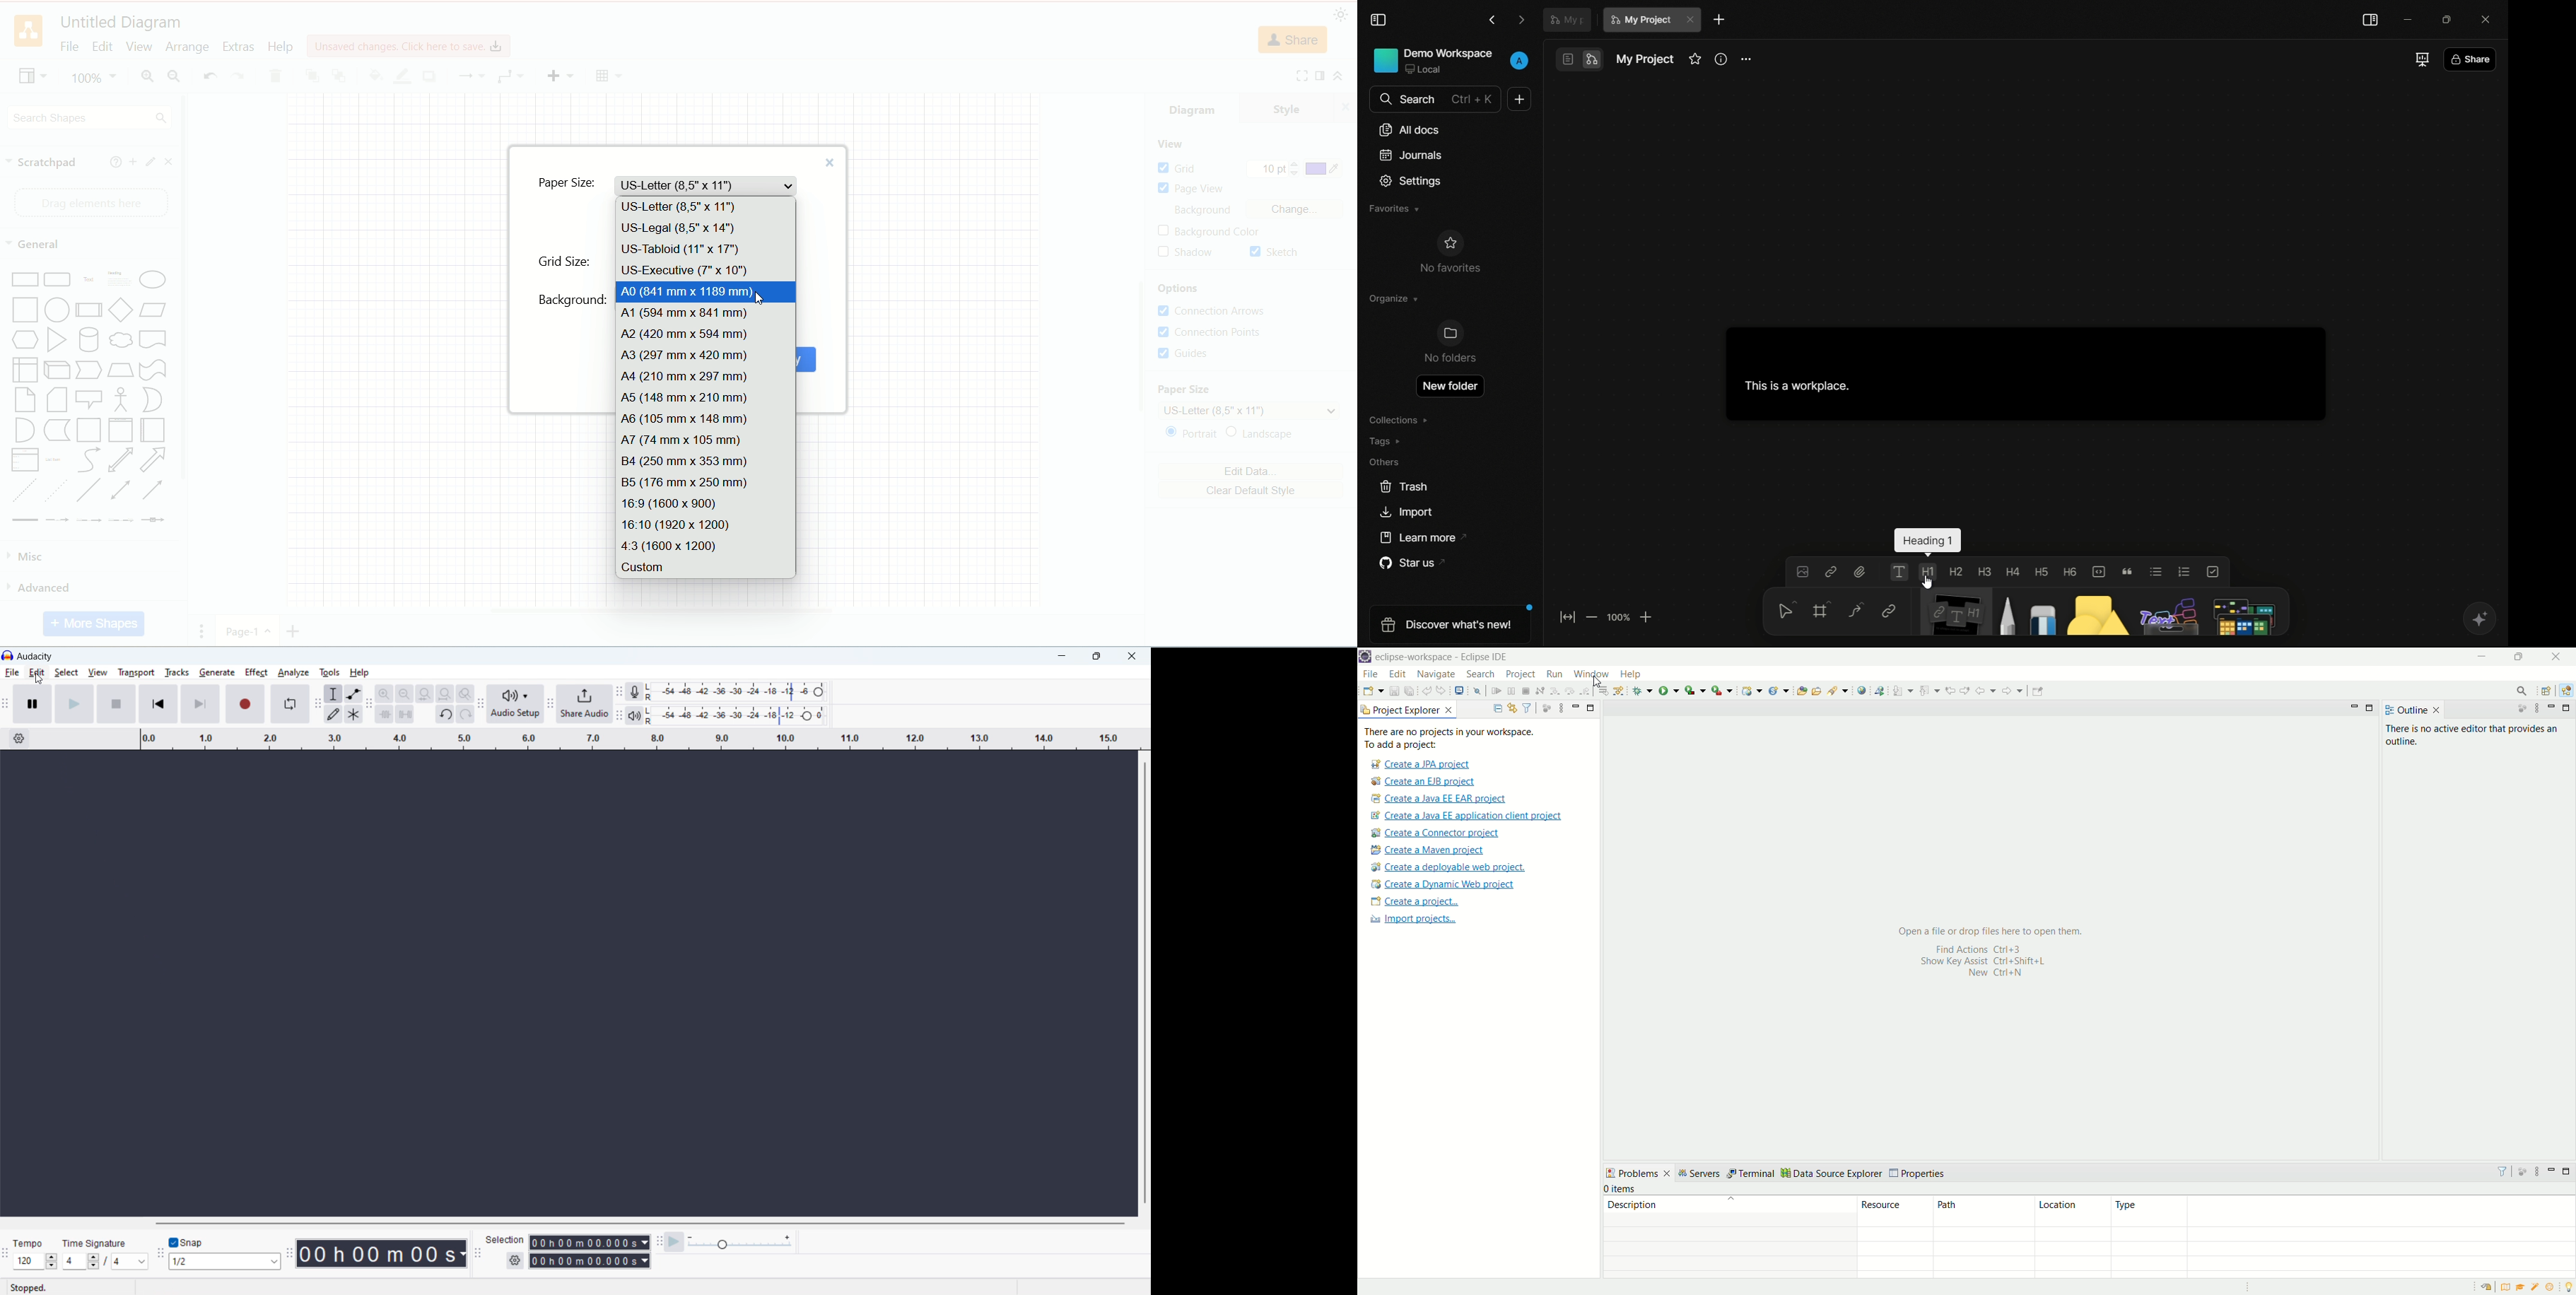  What do you see at coordinates (98, 672) in the screenshot?
I see `view` at bounding box center [98, 672].